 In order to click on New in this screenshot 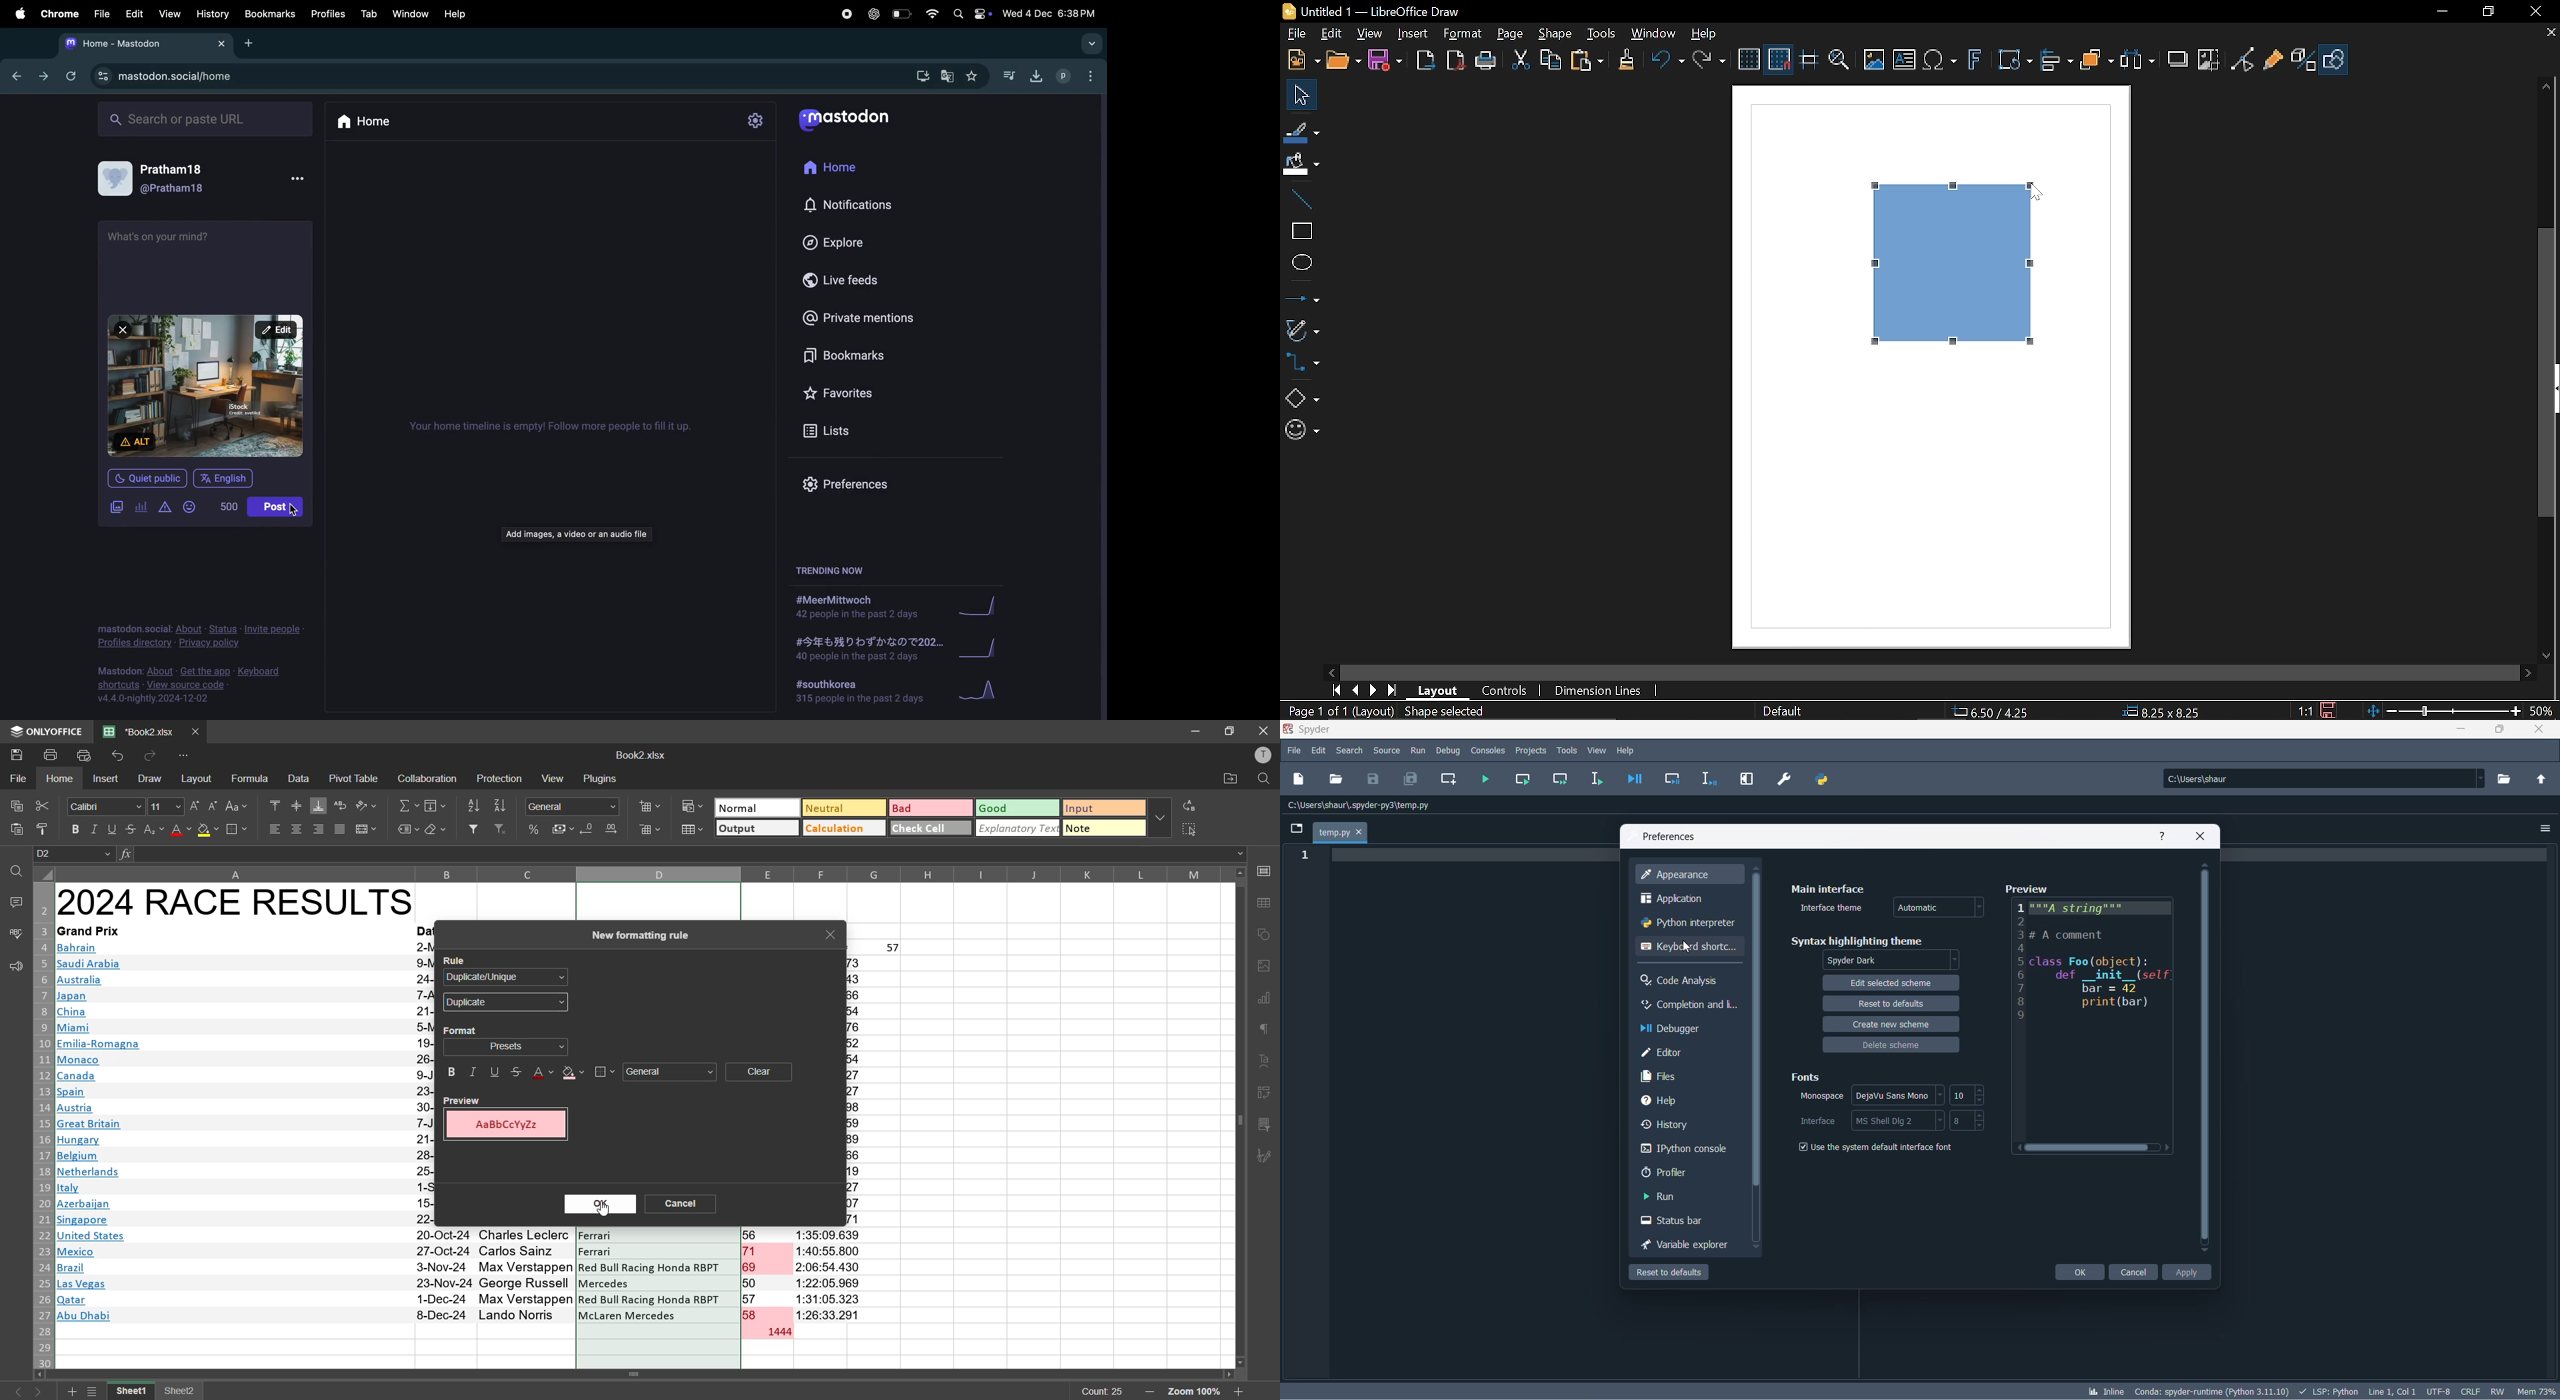, I will do `click(1302, 61)`.